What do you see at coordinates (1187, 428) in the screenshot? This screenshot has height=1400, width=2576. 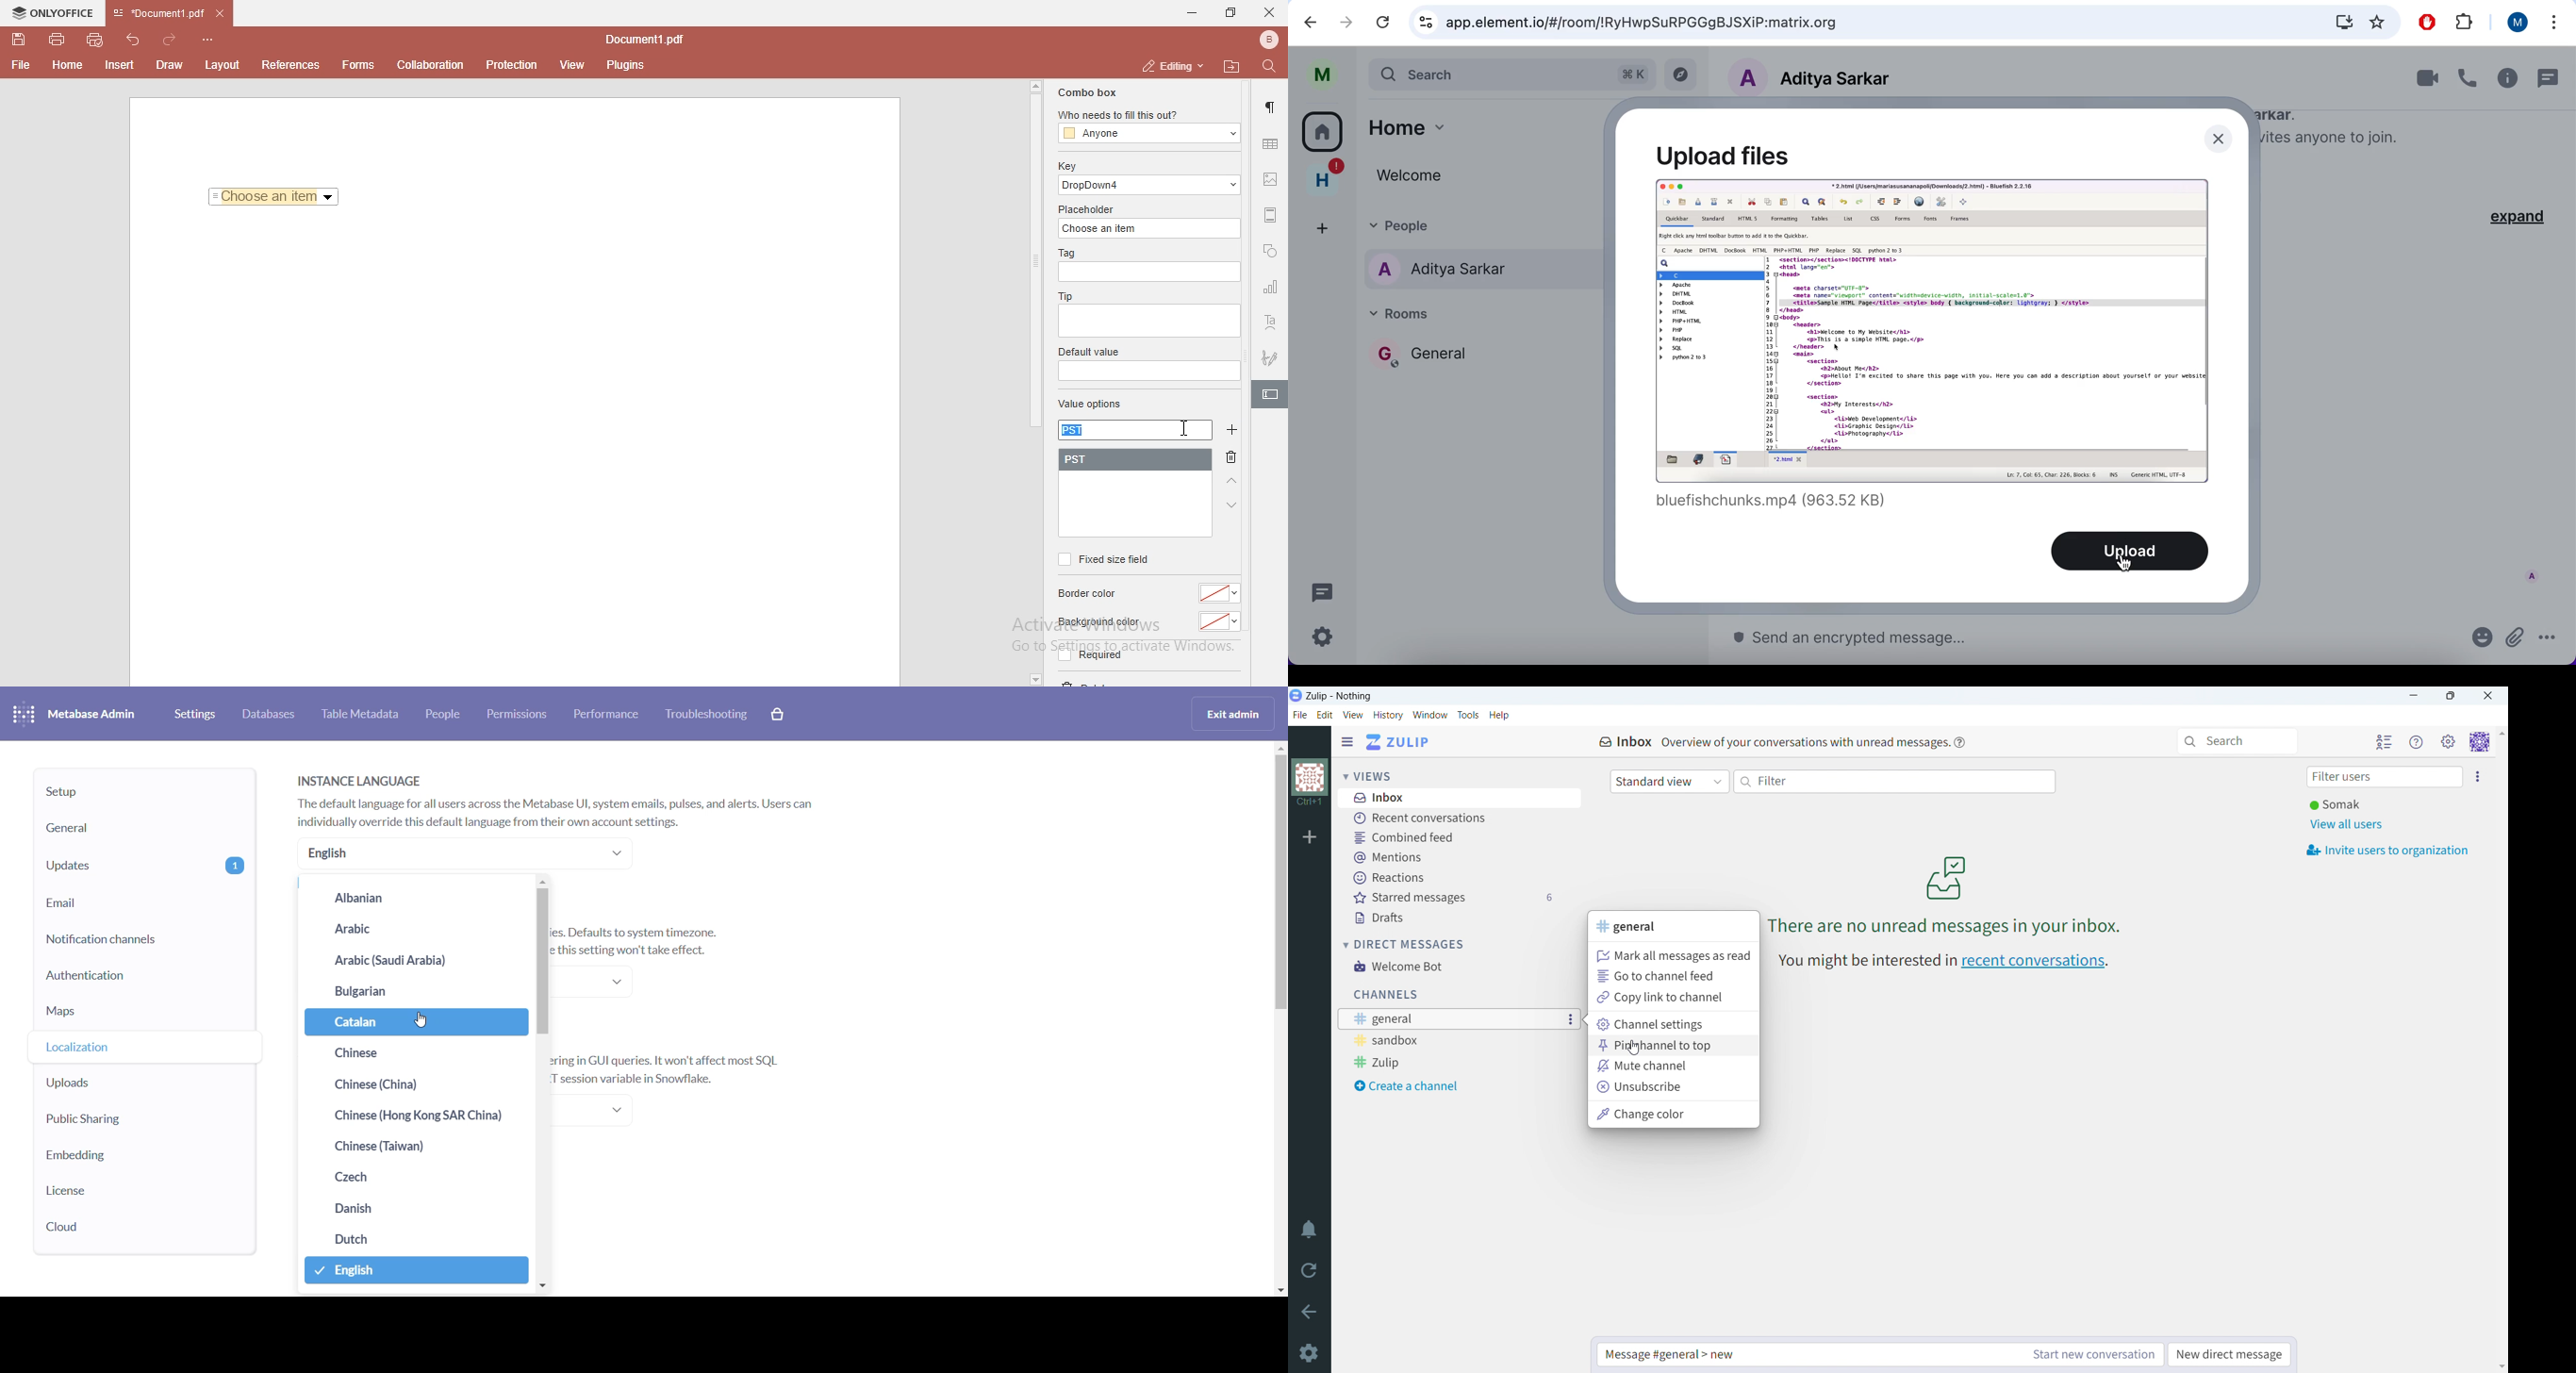 I see `cursor` at bounding box center [1187, 428].